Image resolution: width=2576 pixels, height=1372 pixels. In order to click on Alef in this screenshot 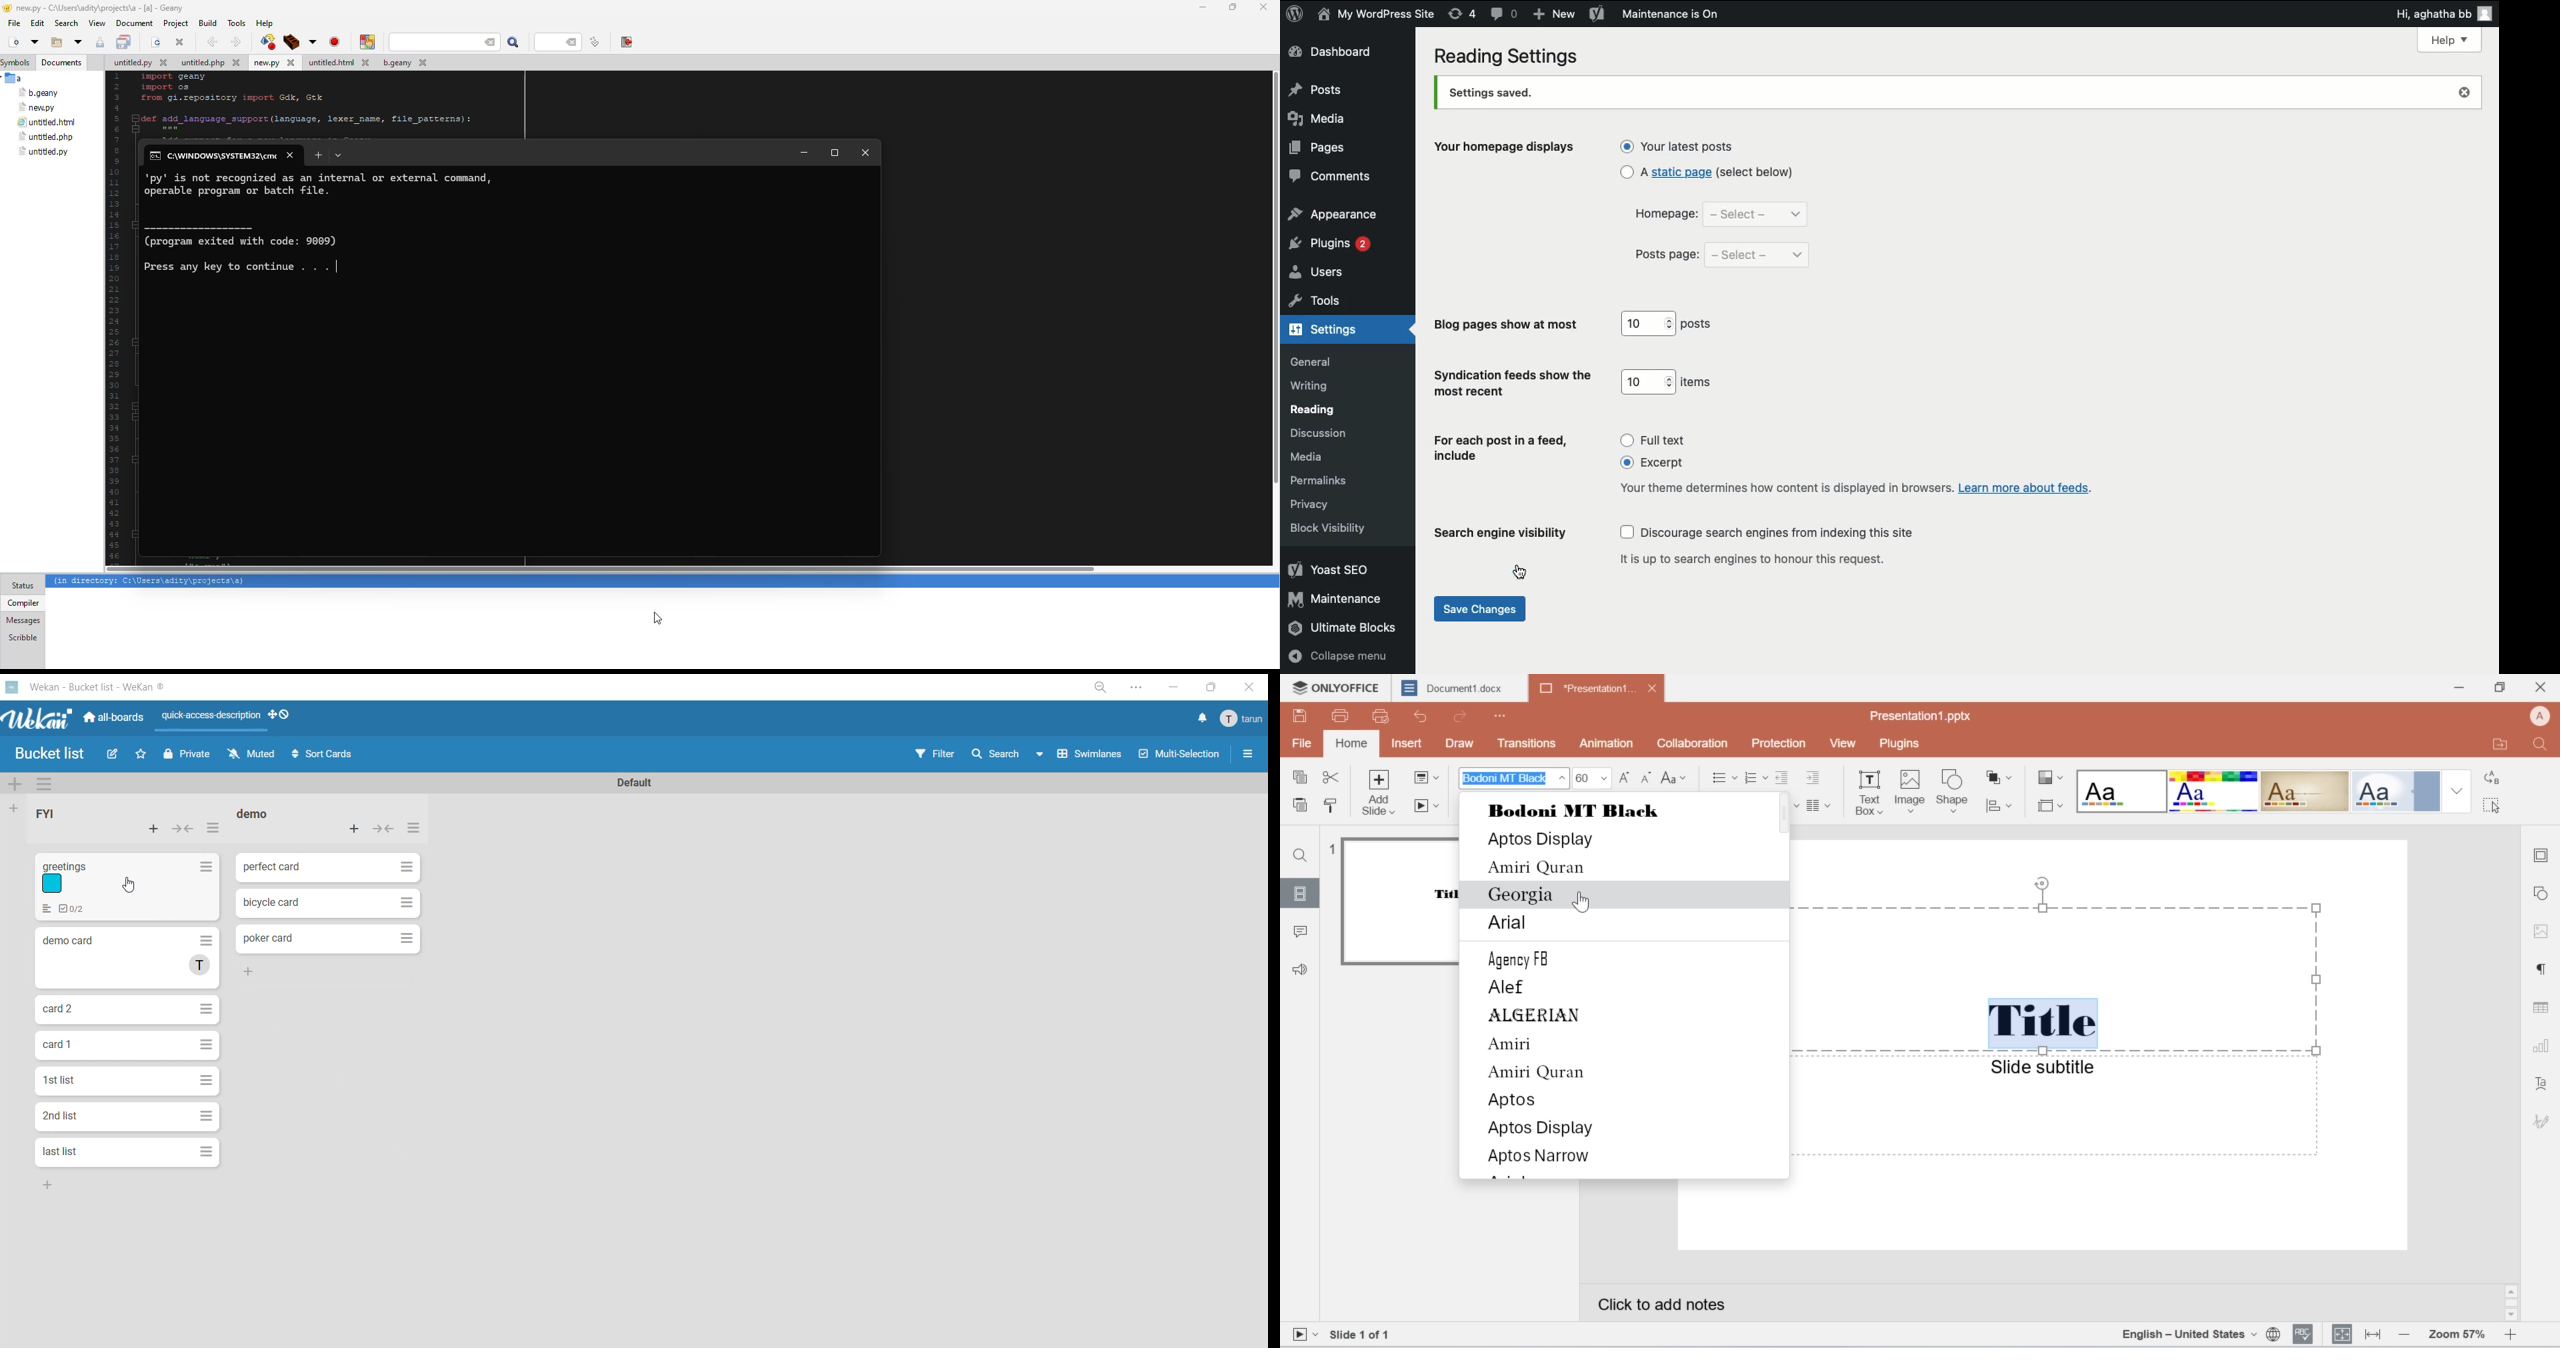, I will do `click(1512, 989)`.